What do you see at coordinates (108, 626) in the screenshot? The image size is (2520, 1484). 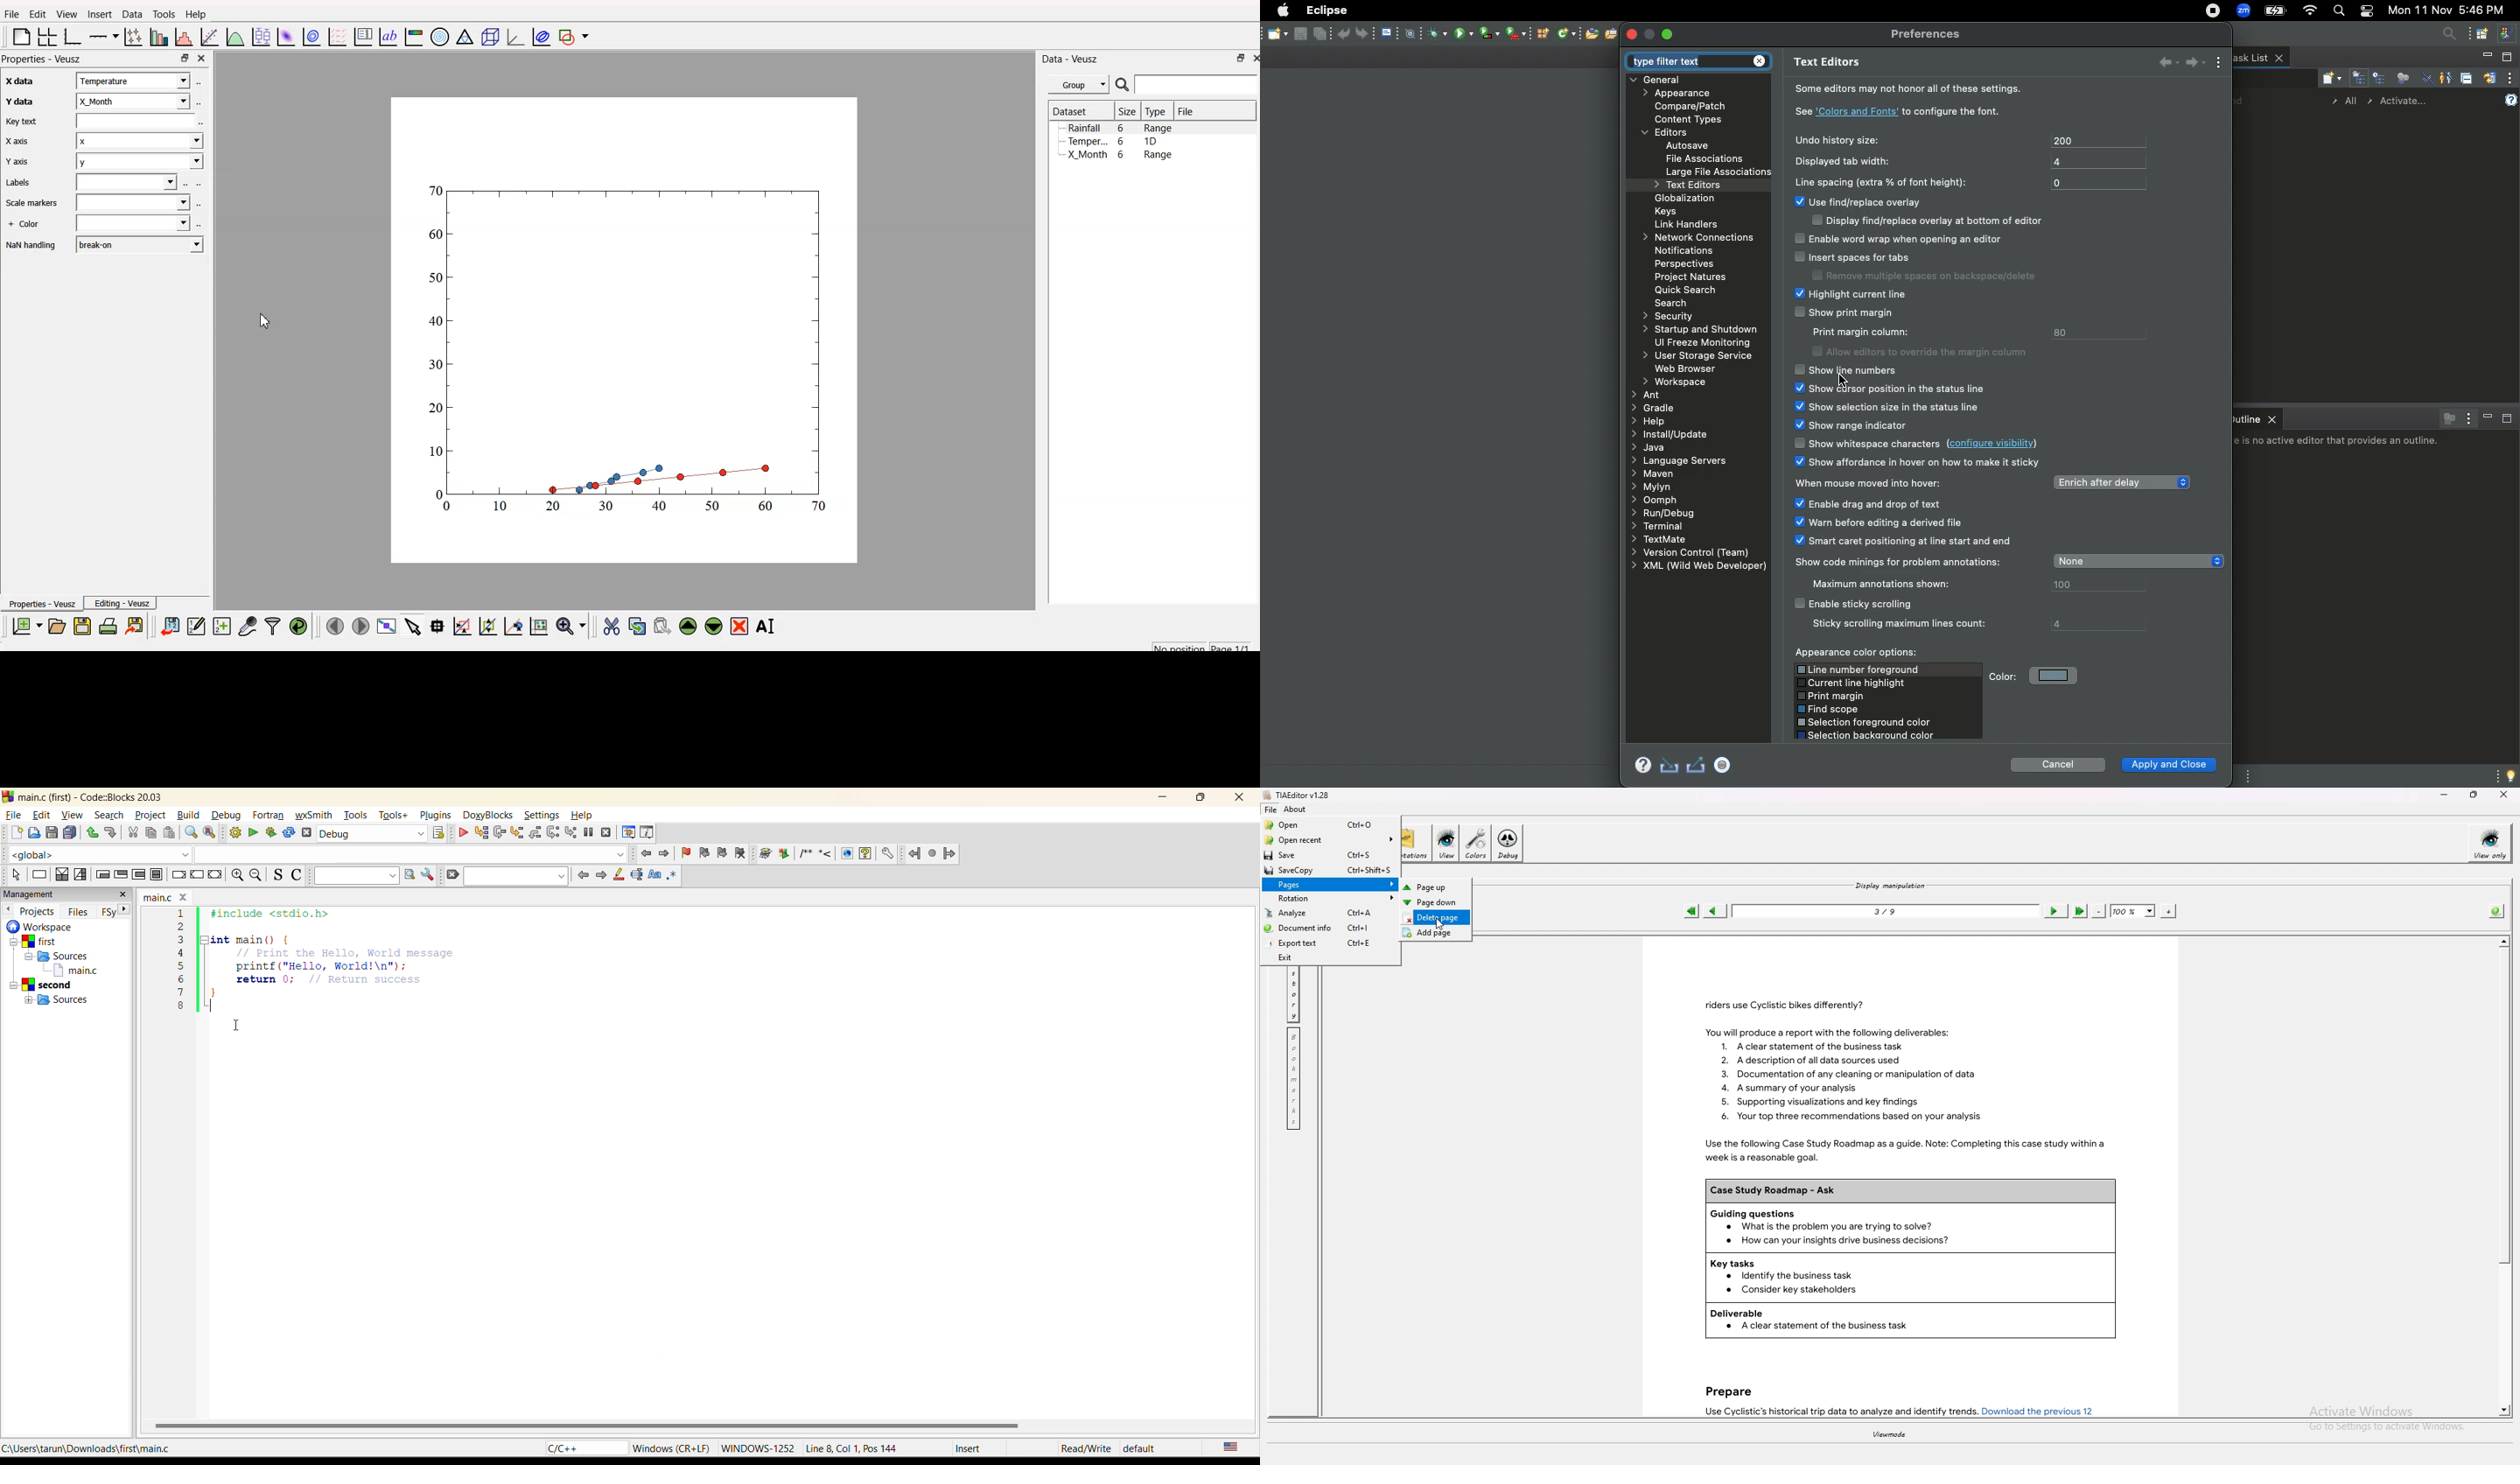 I see `print document` at bounding box center [108, 626].